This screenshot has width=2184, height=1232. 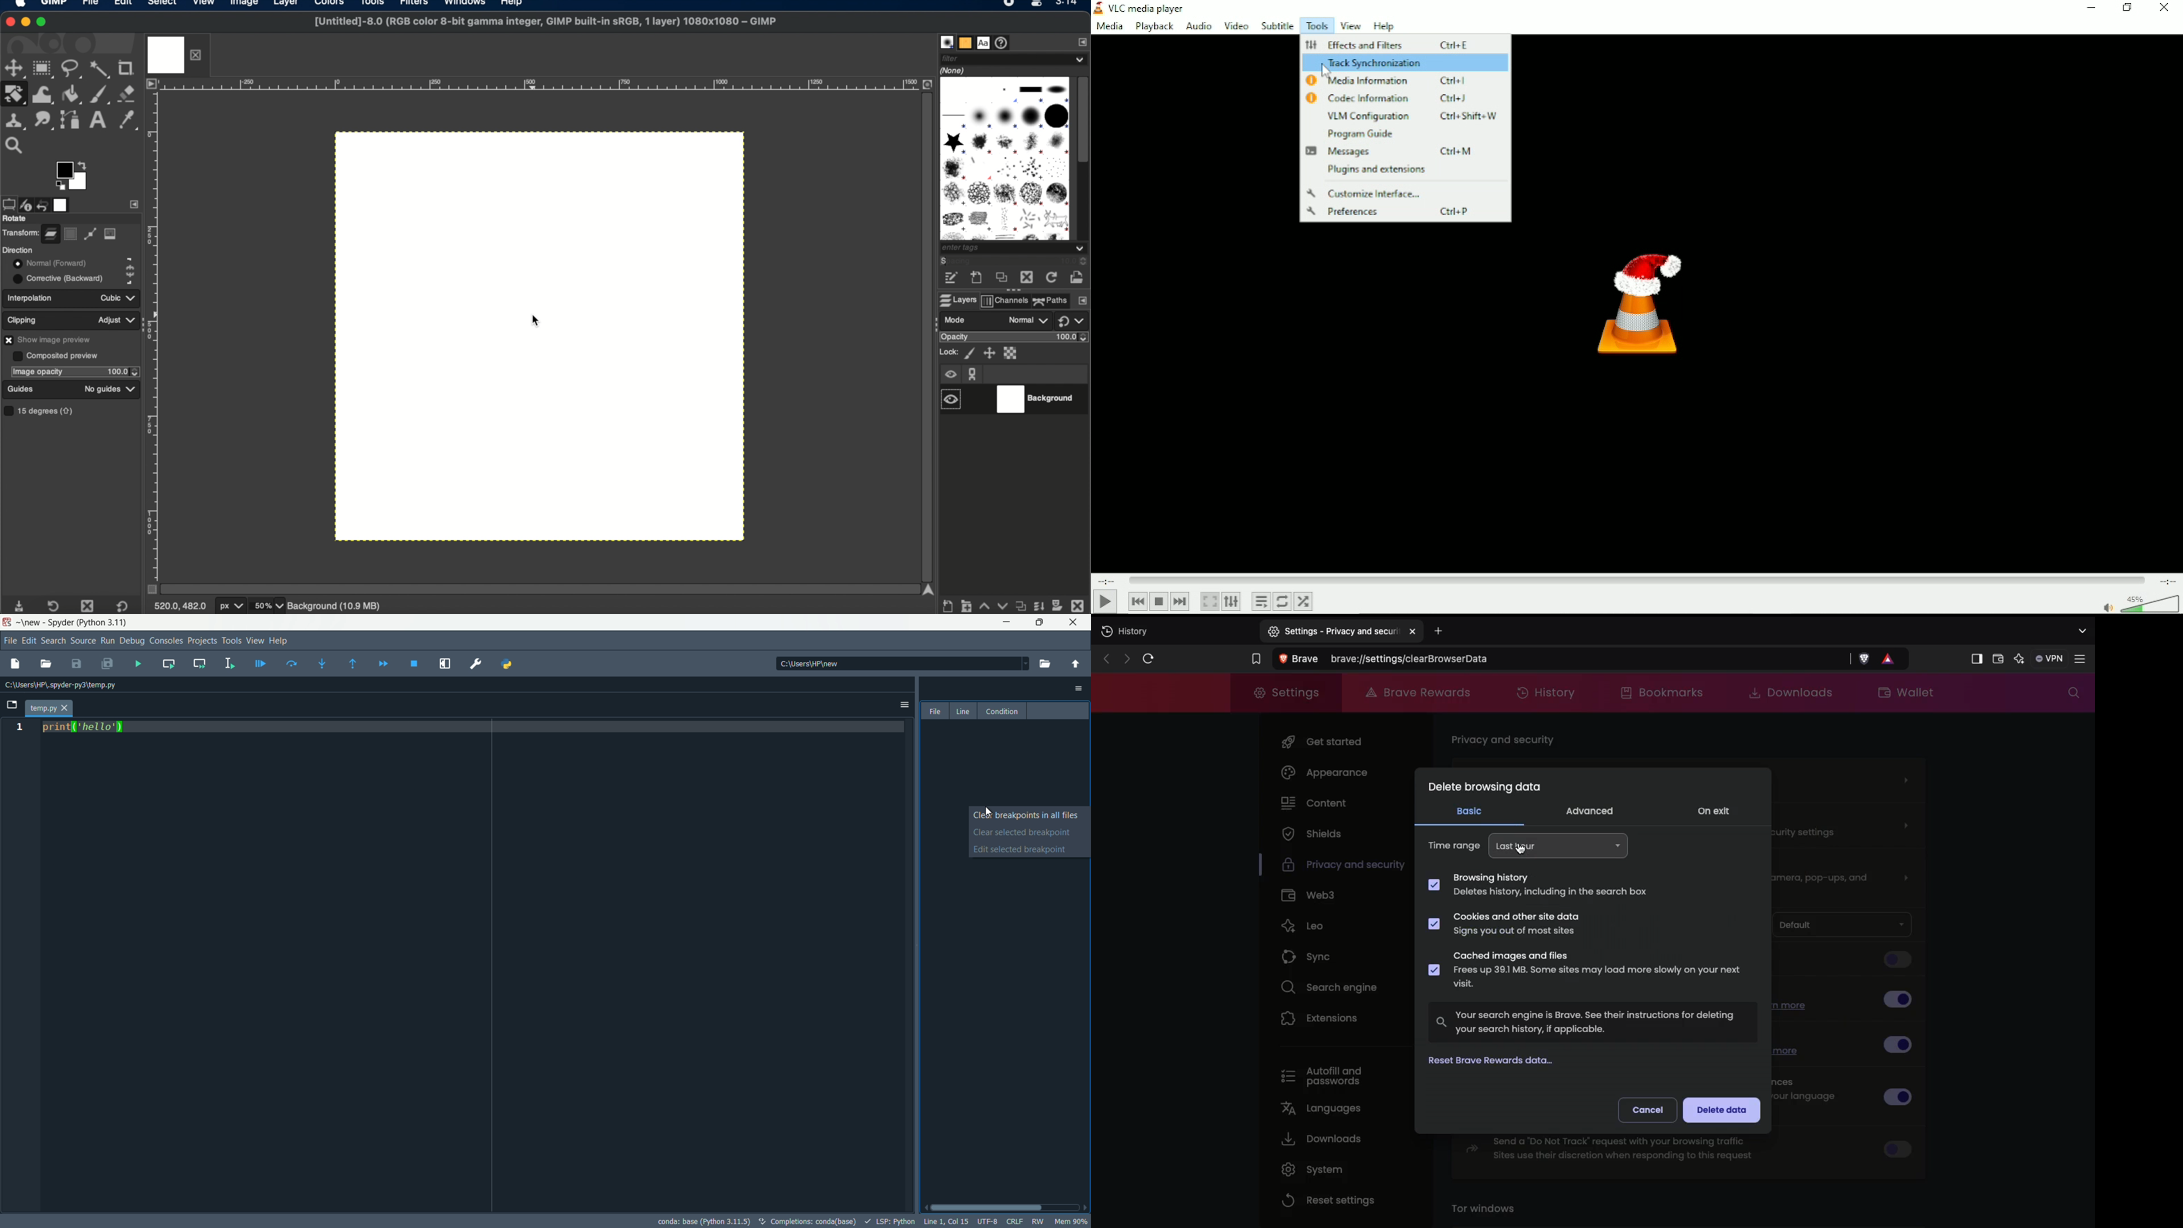 I want to click on python path manager, so click(x=507, y=664).